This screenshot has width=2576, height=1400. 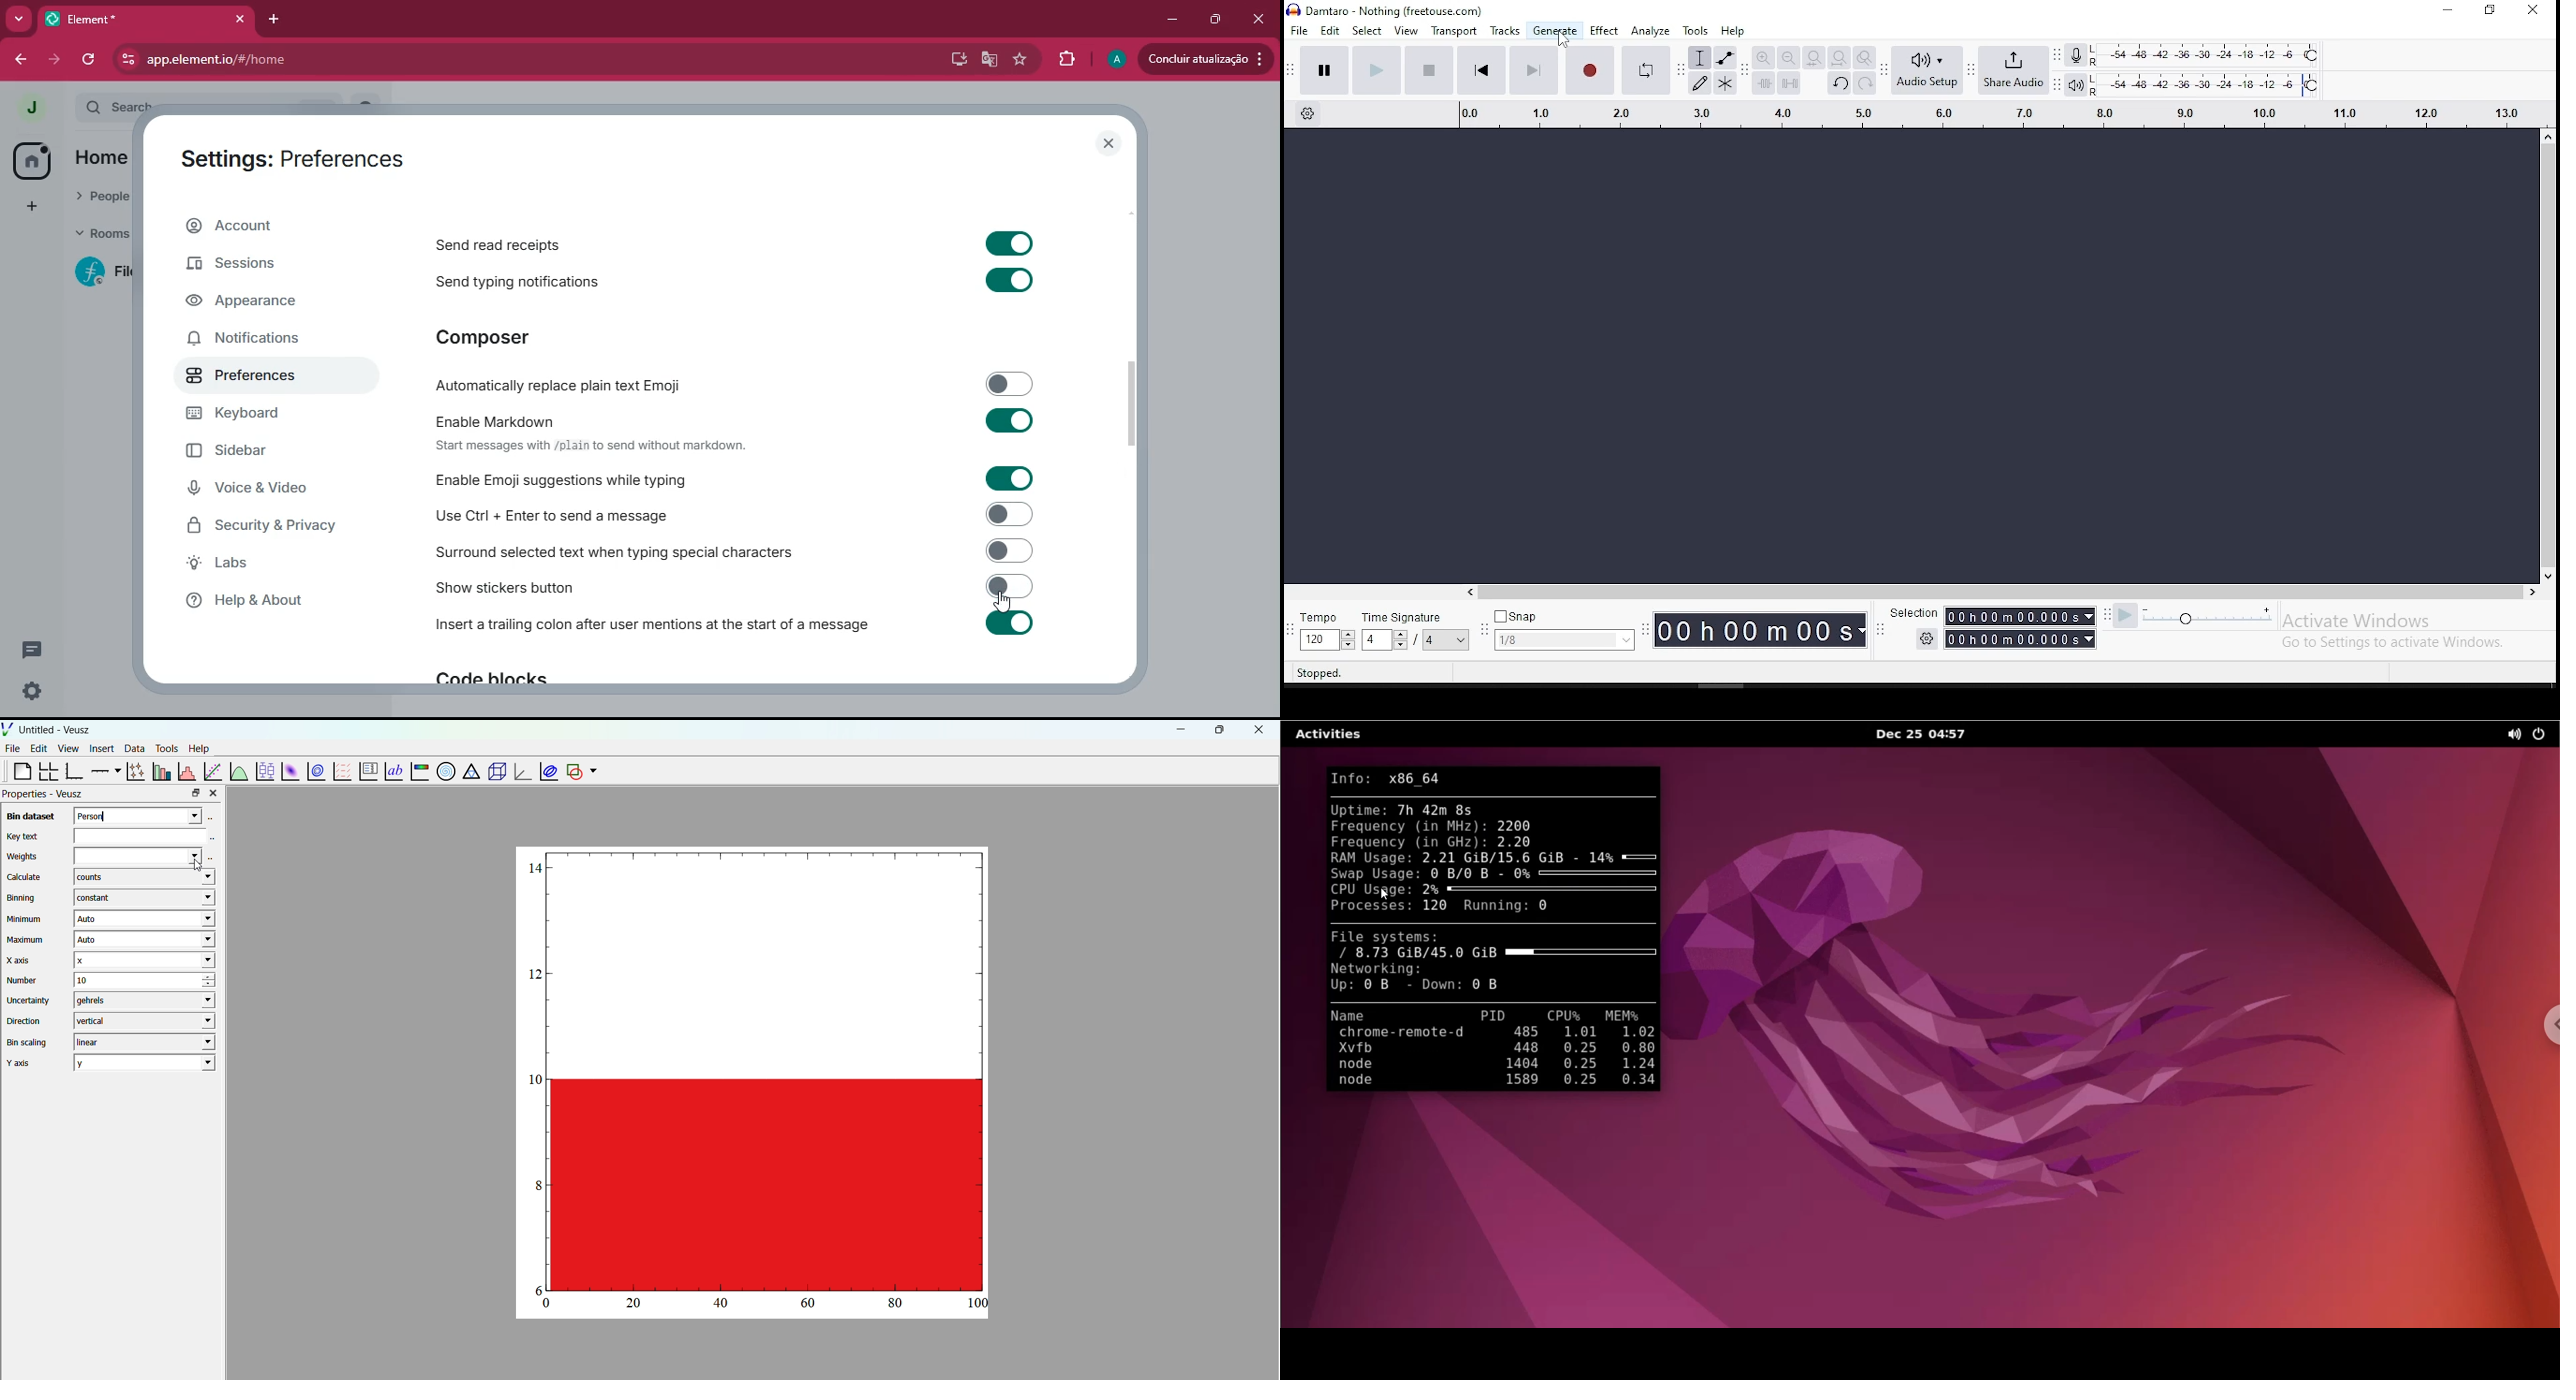 What do you see at coordinates (1204, 57) in the screenshot?
I see `conduir atualizacao` at bounding box center [1204, 57].